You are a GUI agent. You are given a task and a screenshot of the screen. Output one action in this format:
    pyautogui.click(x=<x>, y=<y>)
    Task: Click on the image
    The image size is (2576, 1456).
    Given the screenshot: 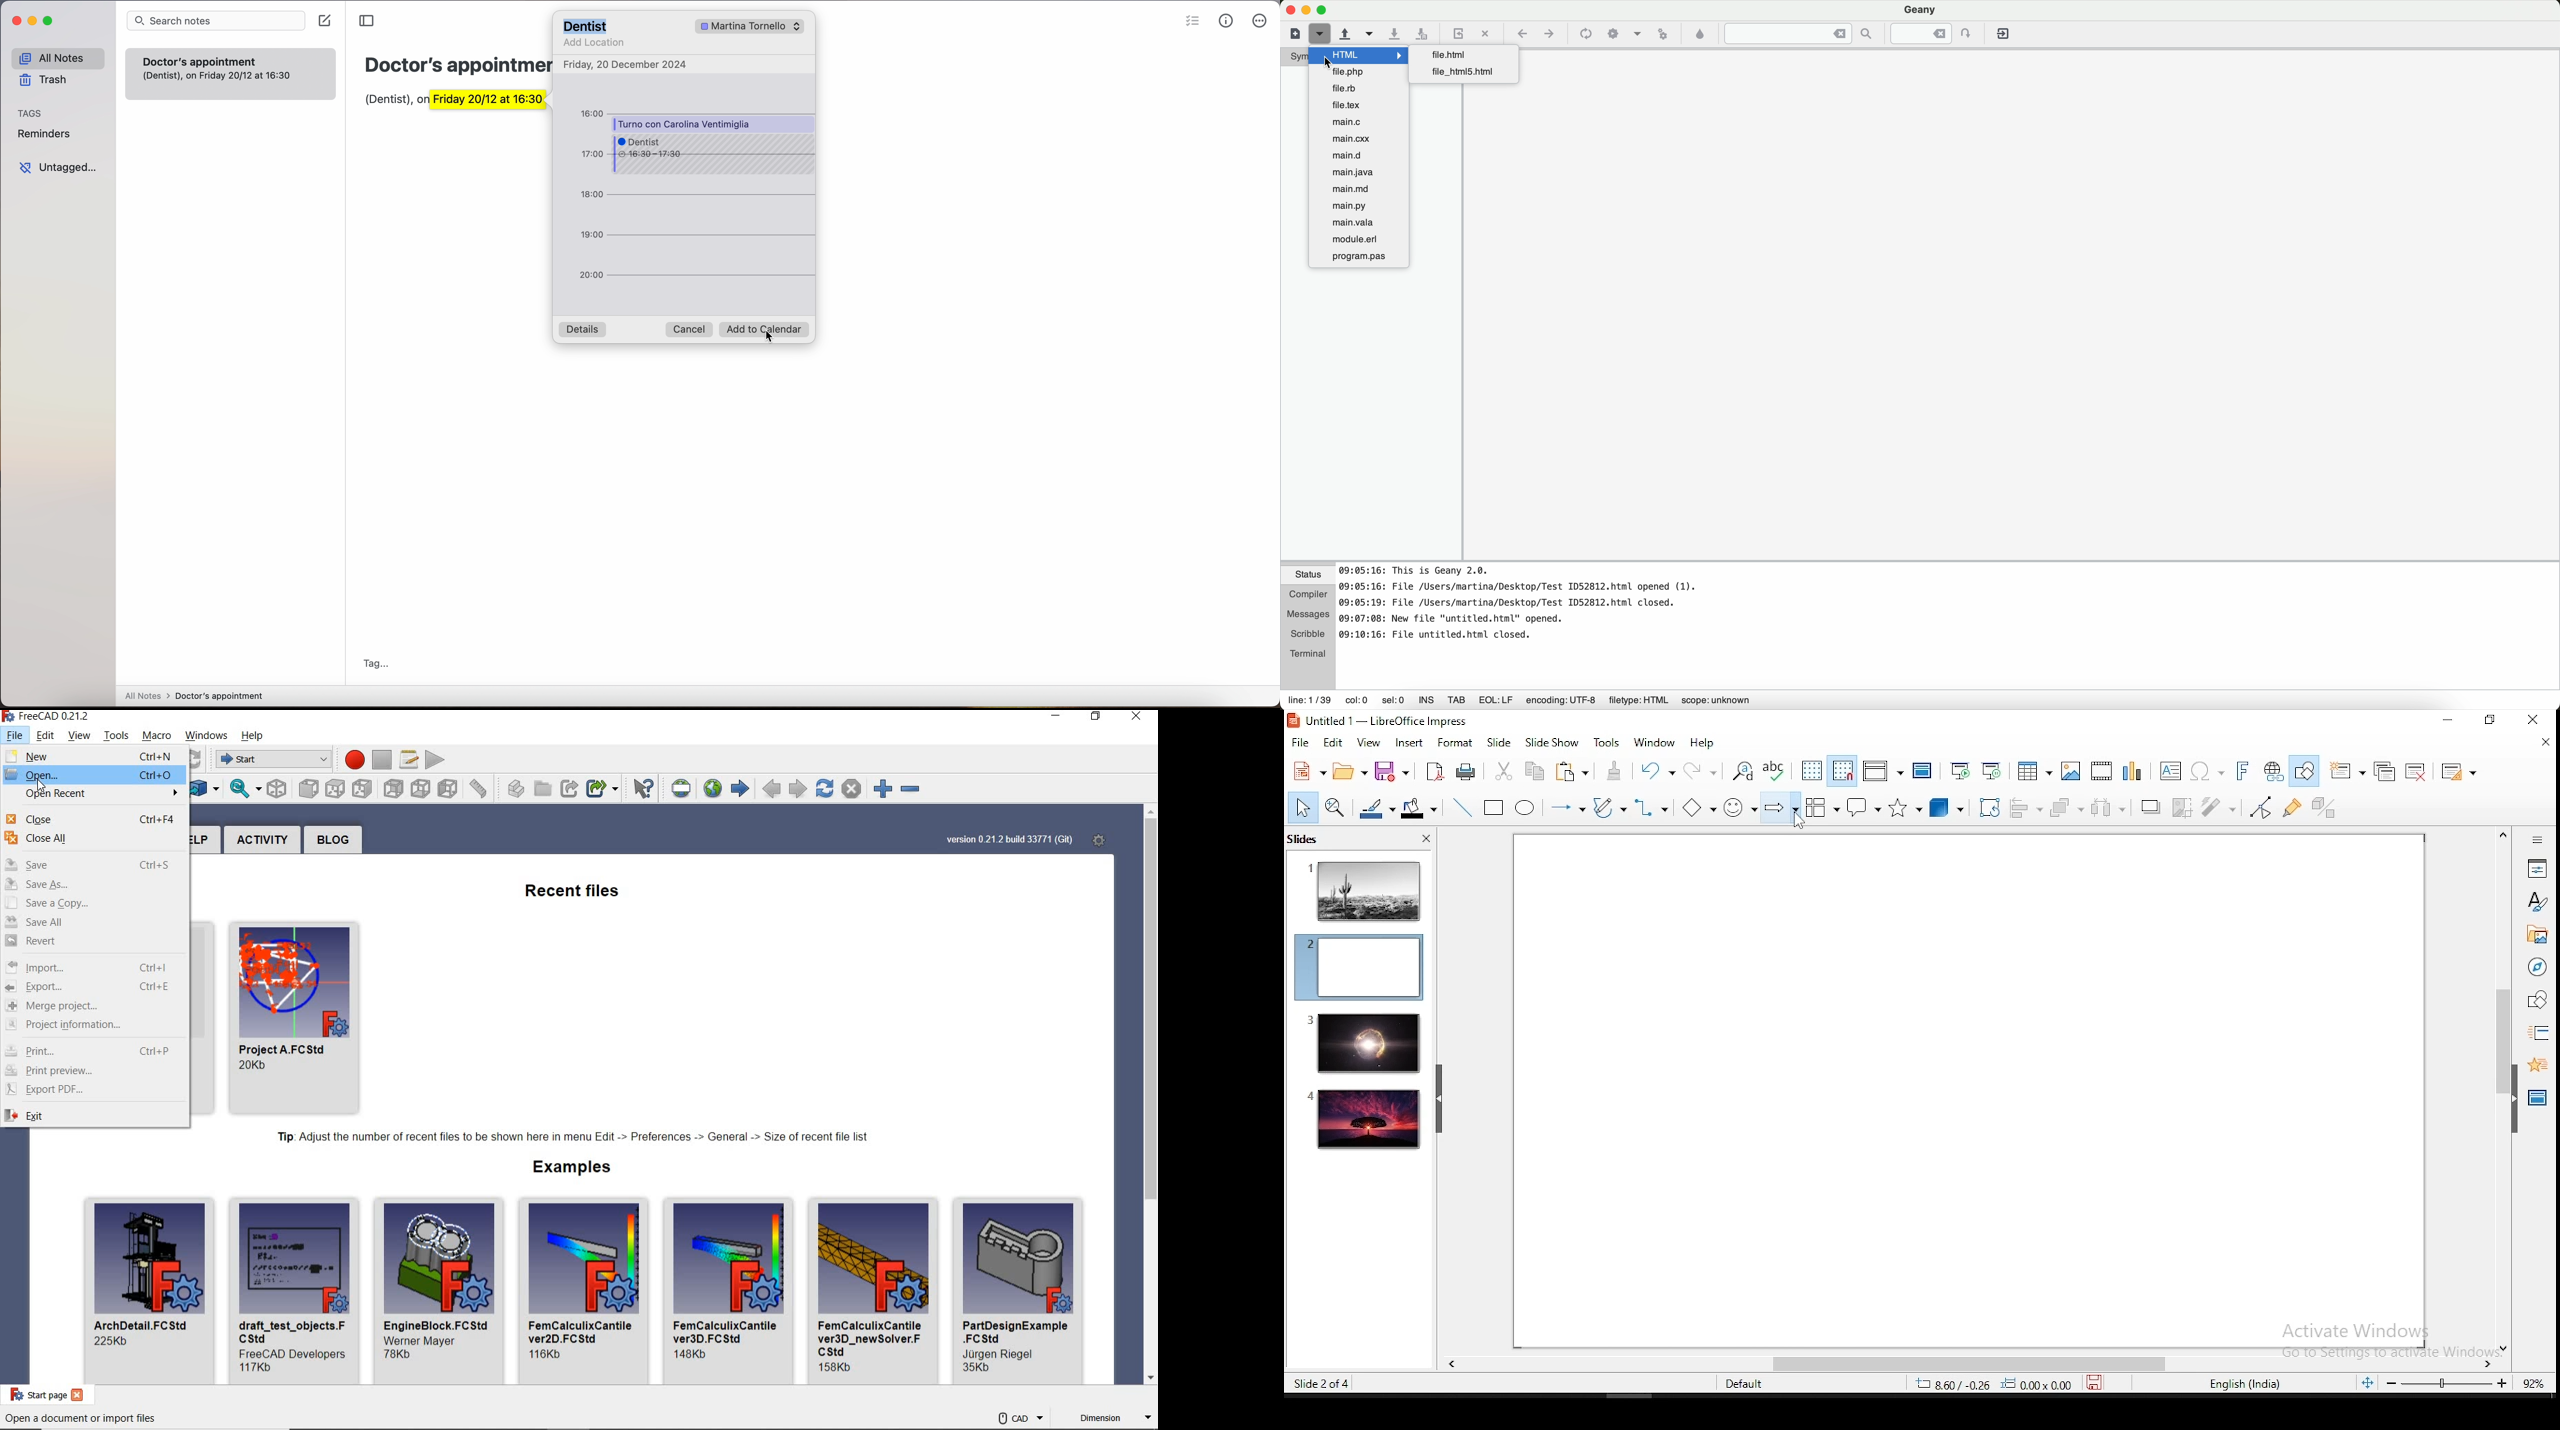 What is the action you would take?
    pyautogui.click(x=440, y=1257)
    